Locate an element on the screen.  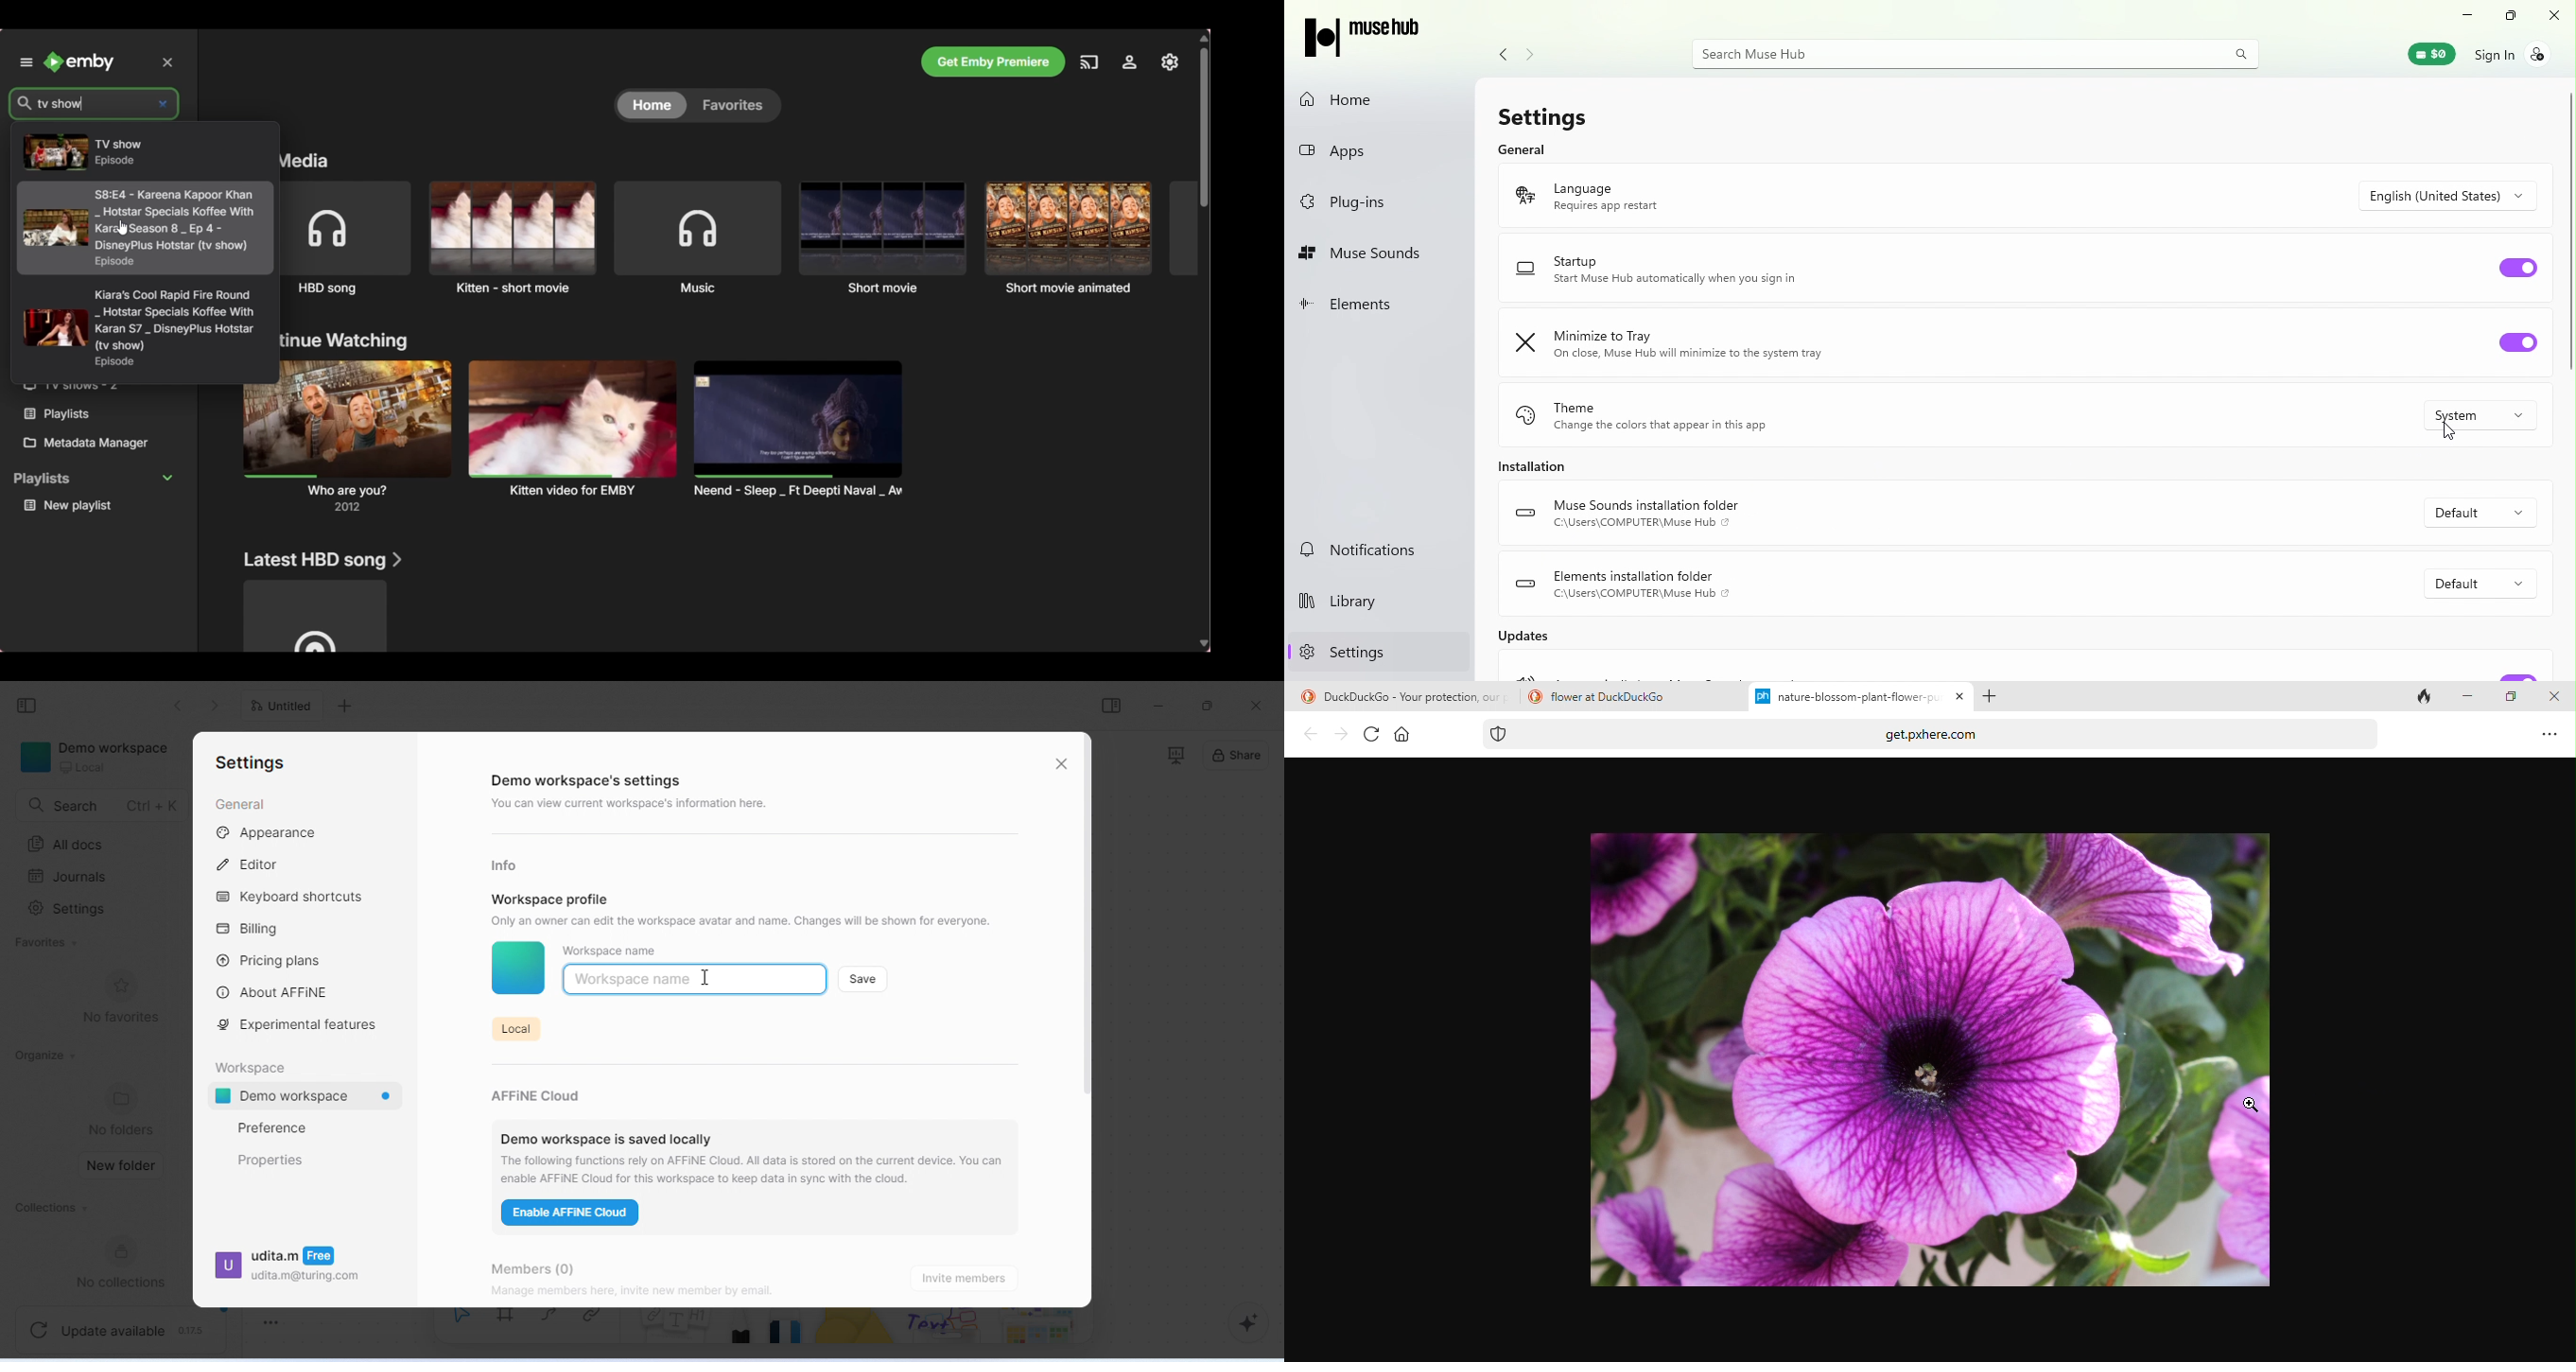
toggle zoom is located at coordinates (272, 1319).